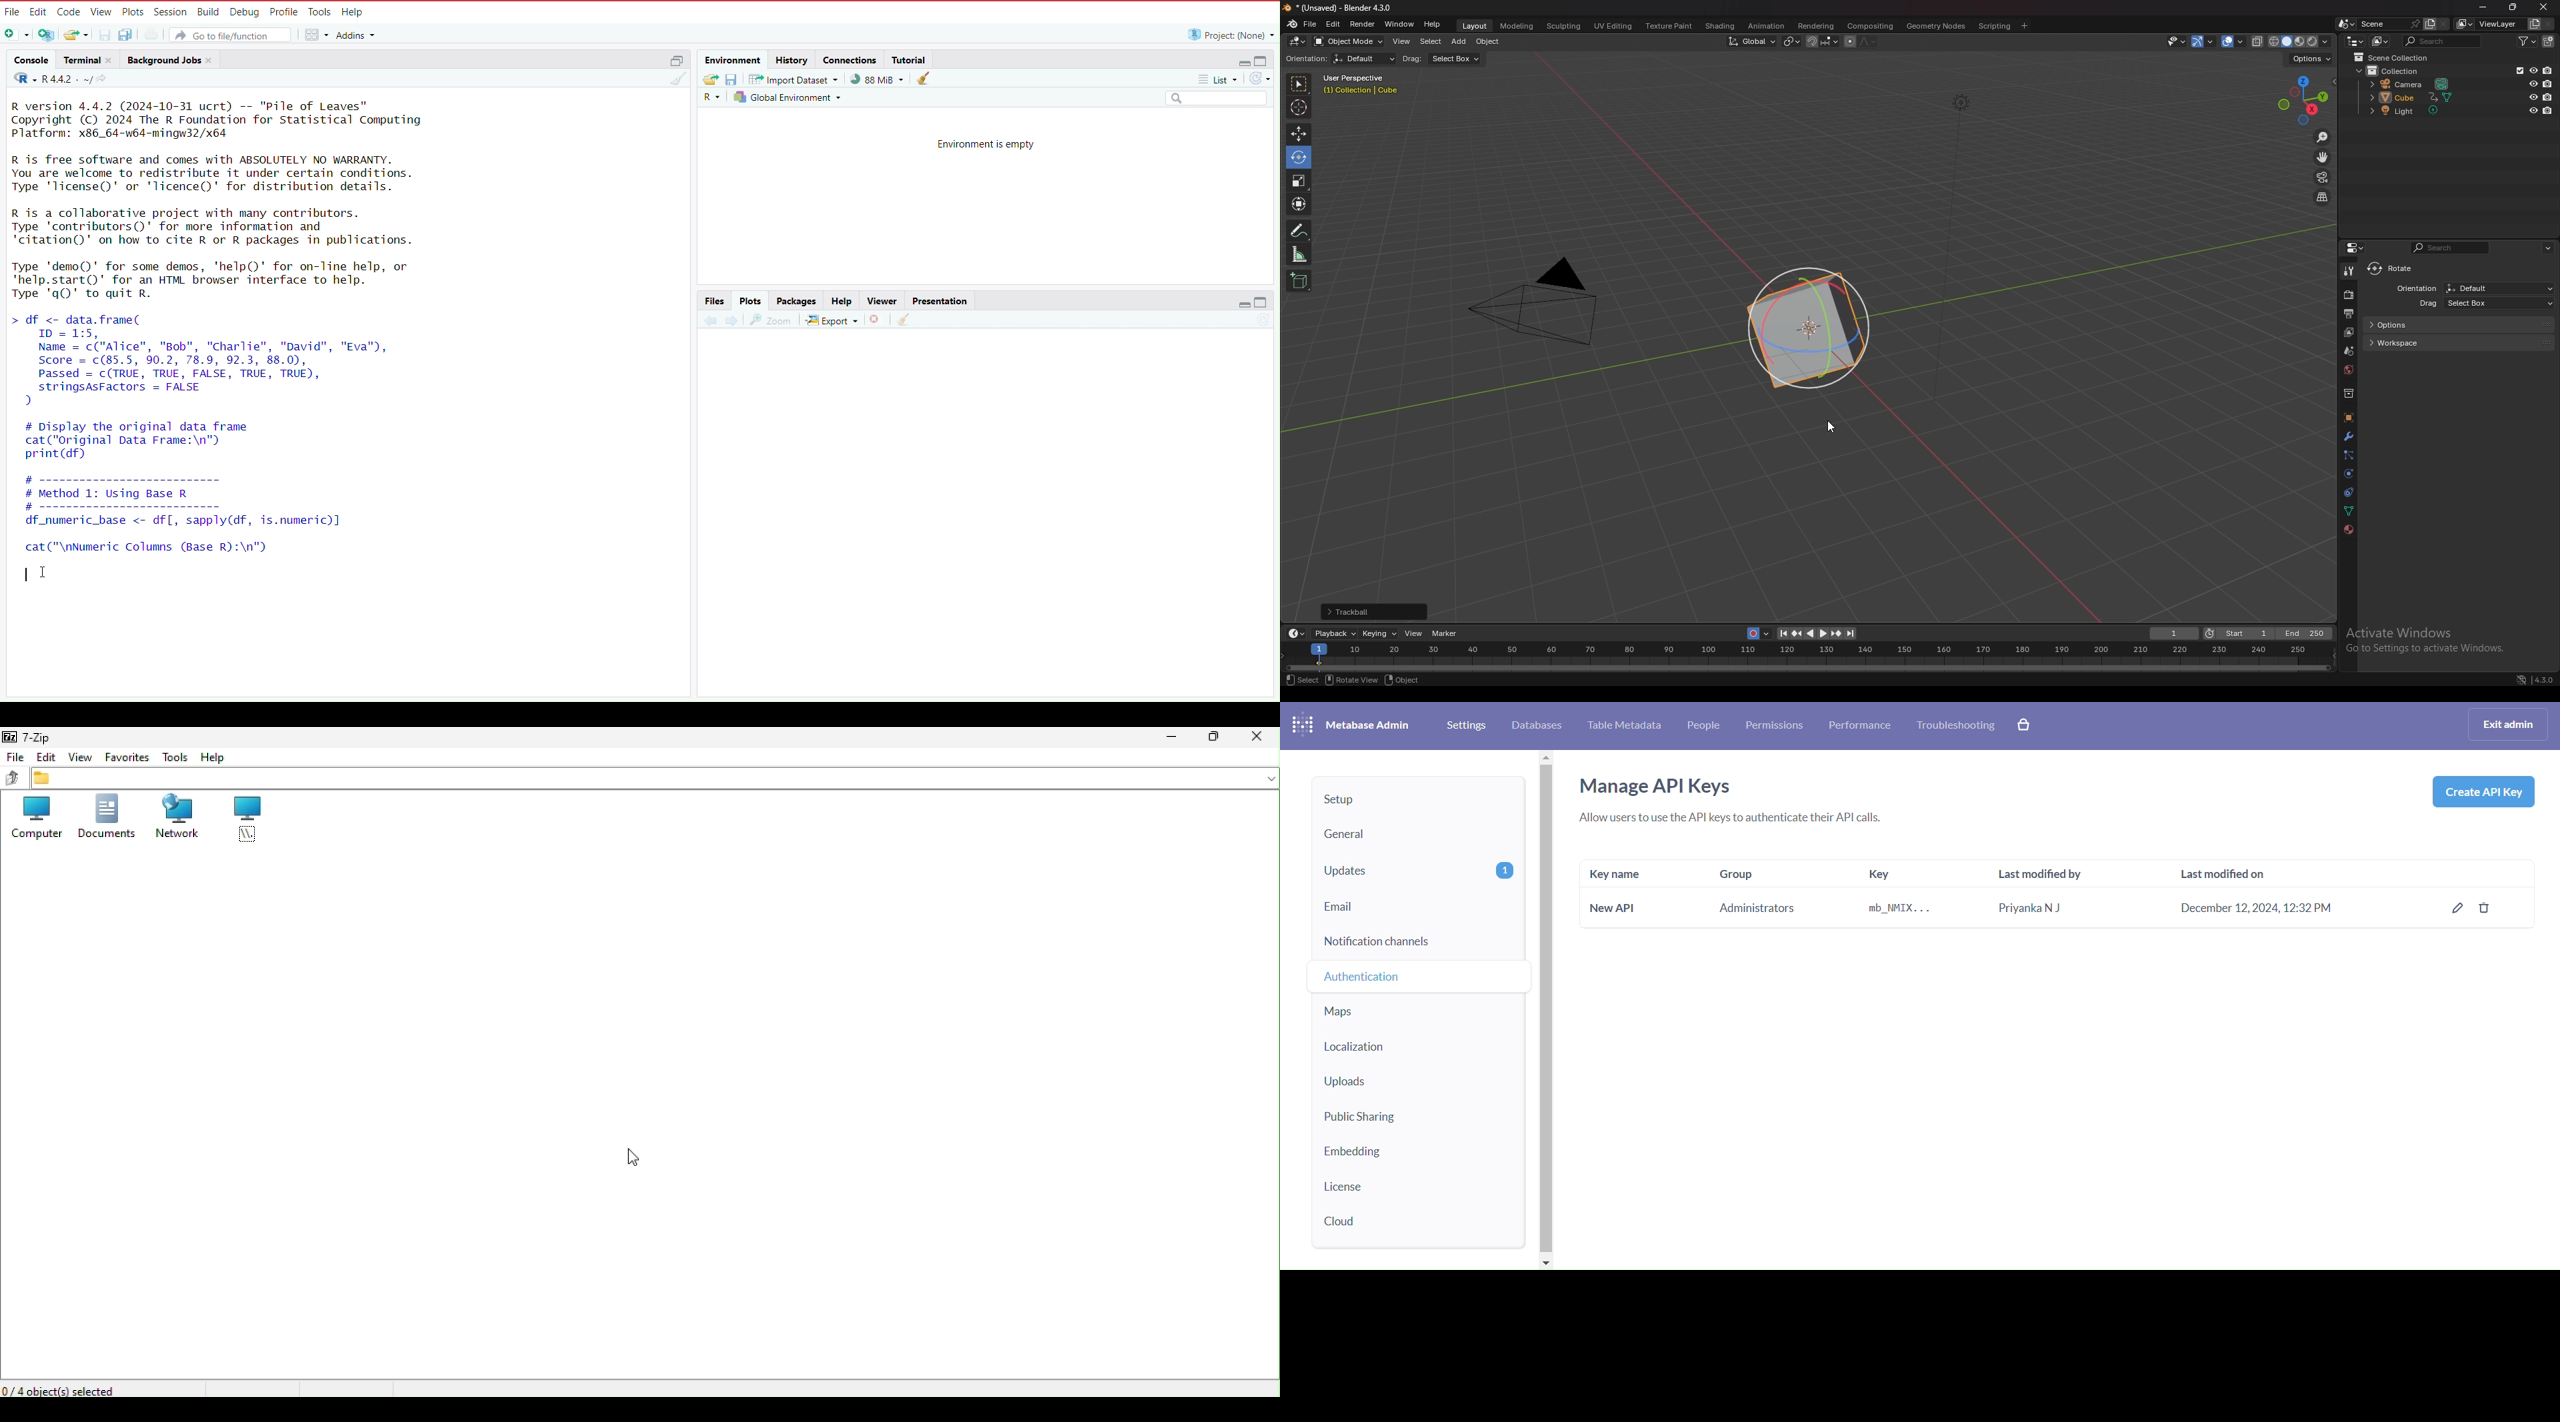  Describe the element at coordinates (1259, 736) in the screenshot. I see `Close ` at that location.